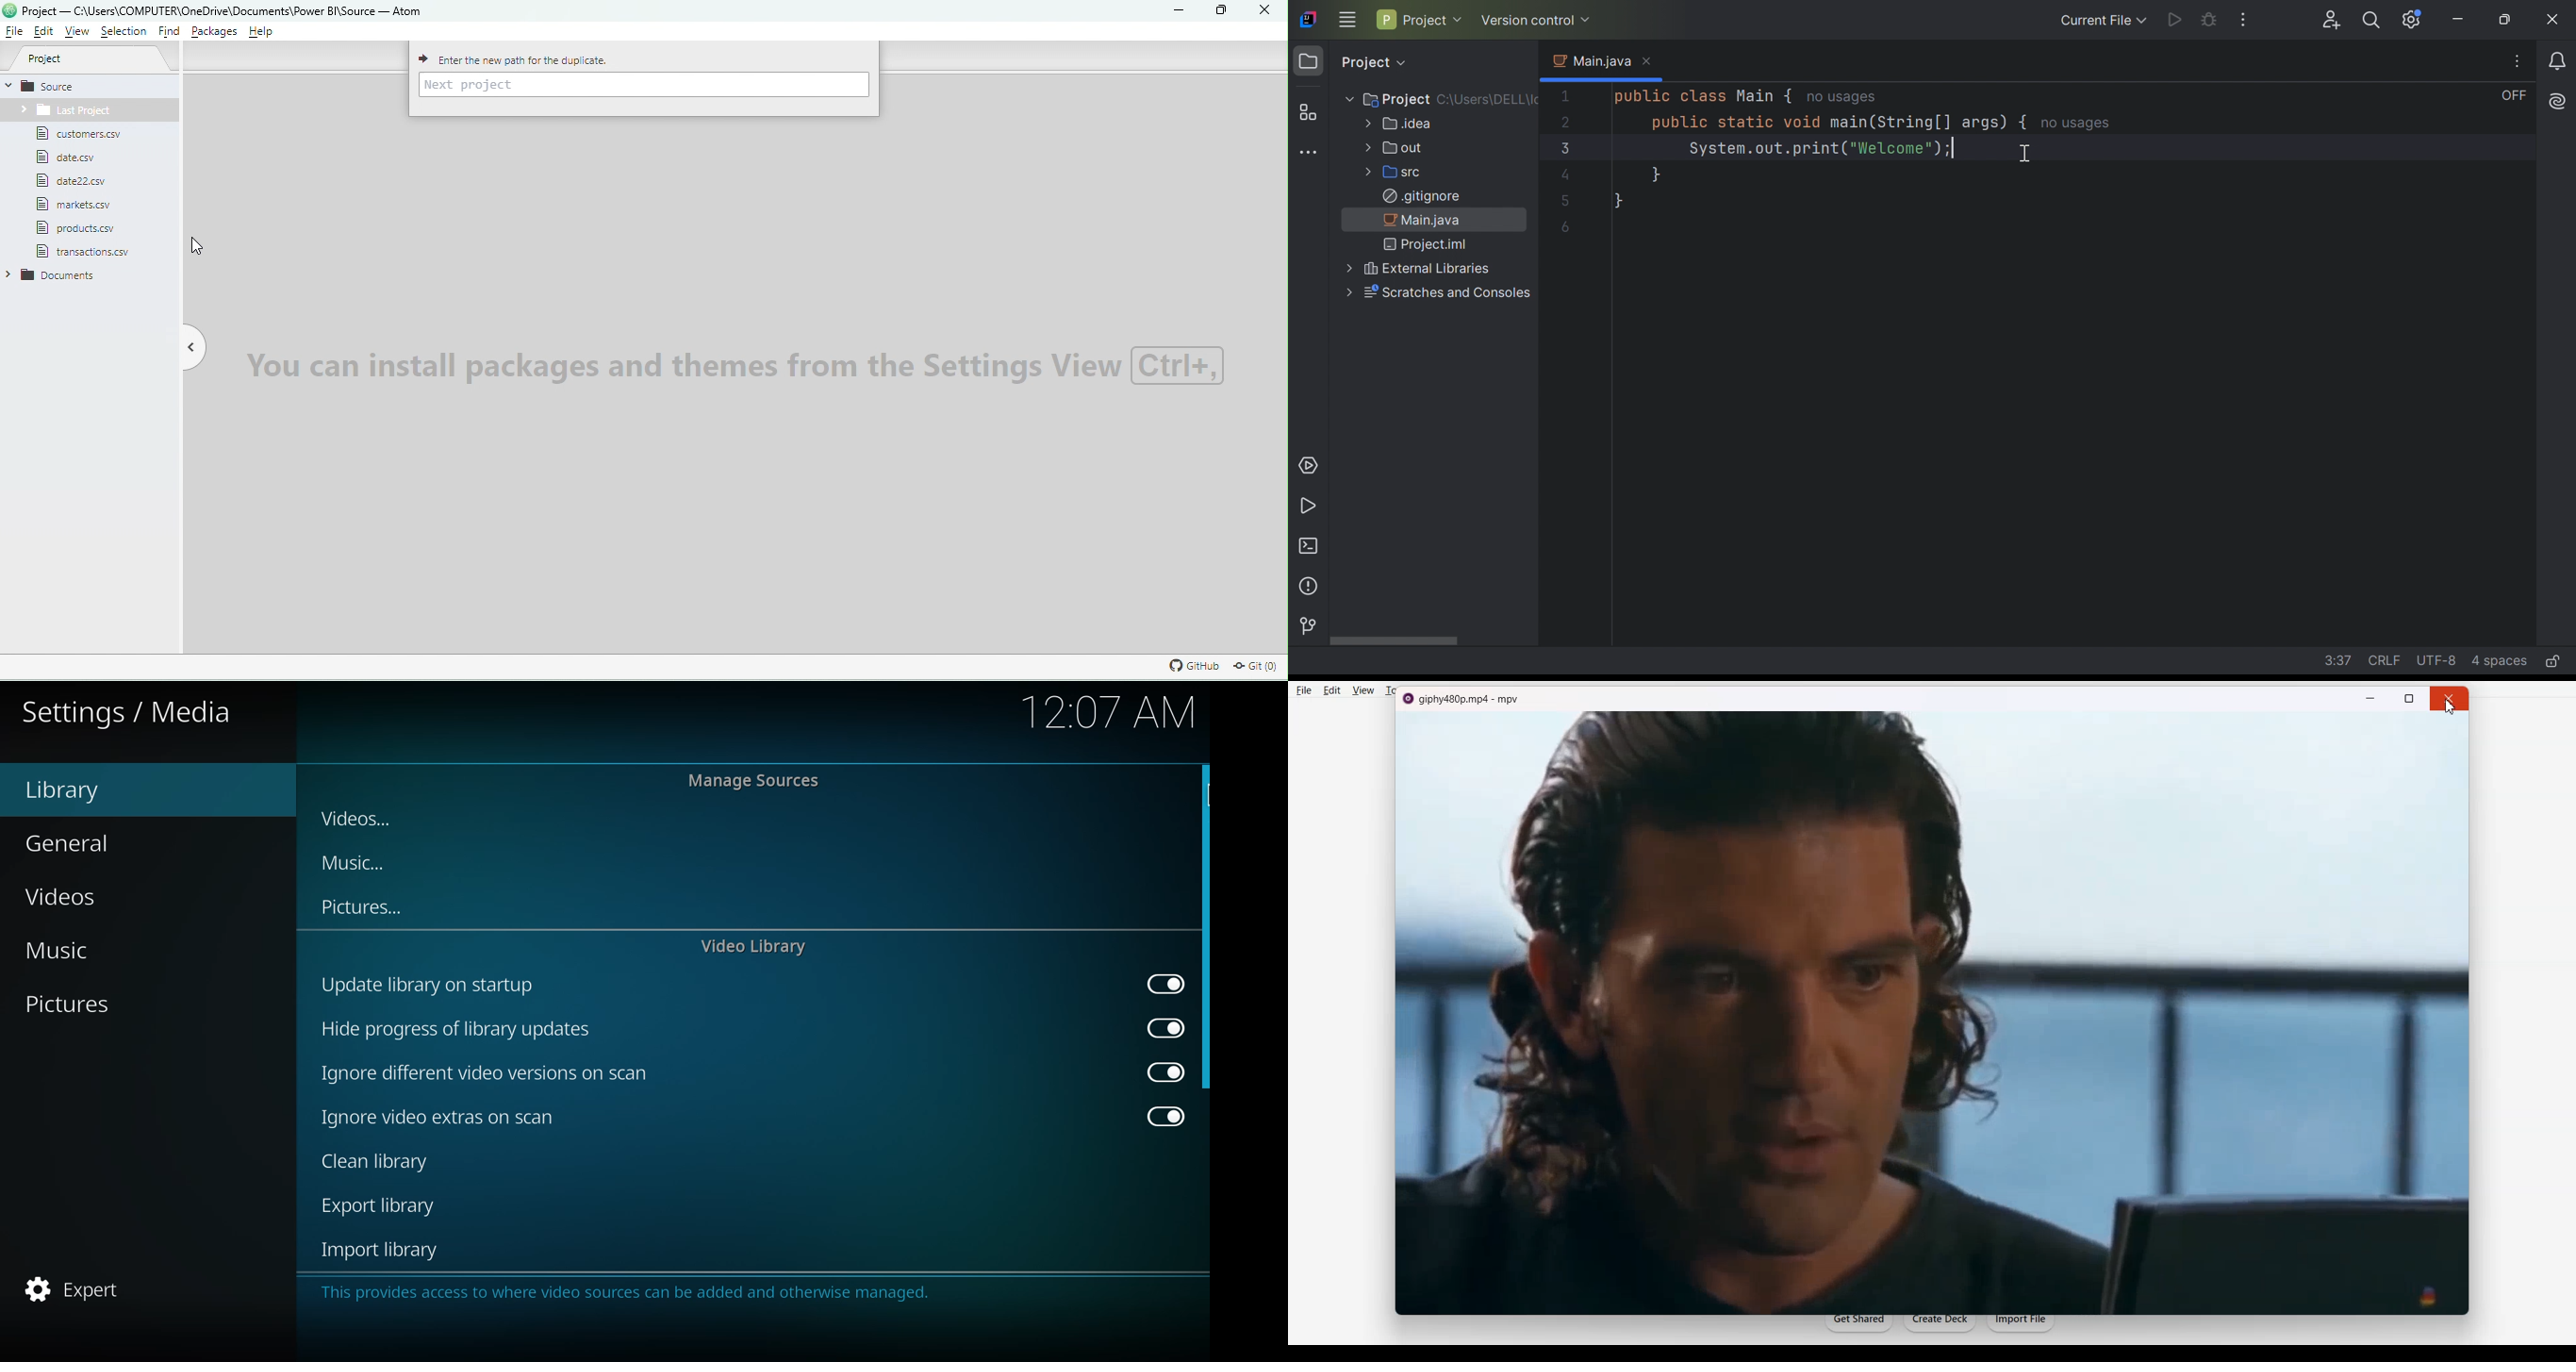 The image size is (2576, 1372). Describe the element at coordinates (2449, 710) in the screenshot. I see `Close` at that location.